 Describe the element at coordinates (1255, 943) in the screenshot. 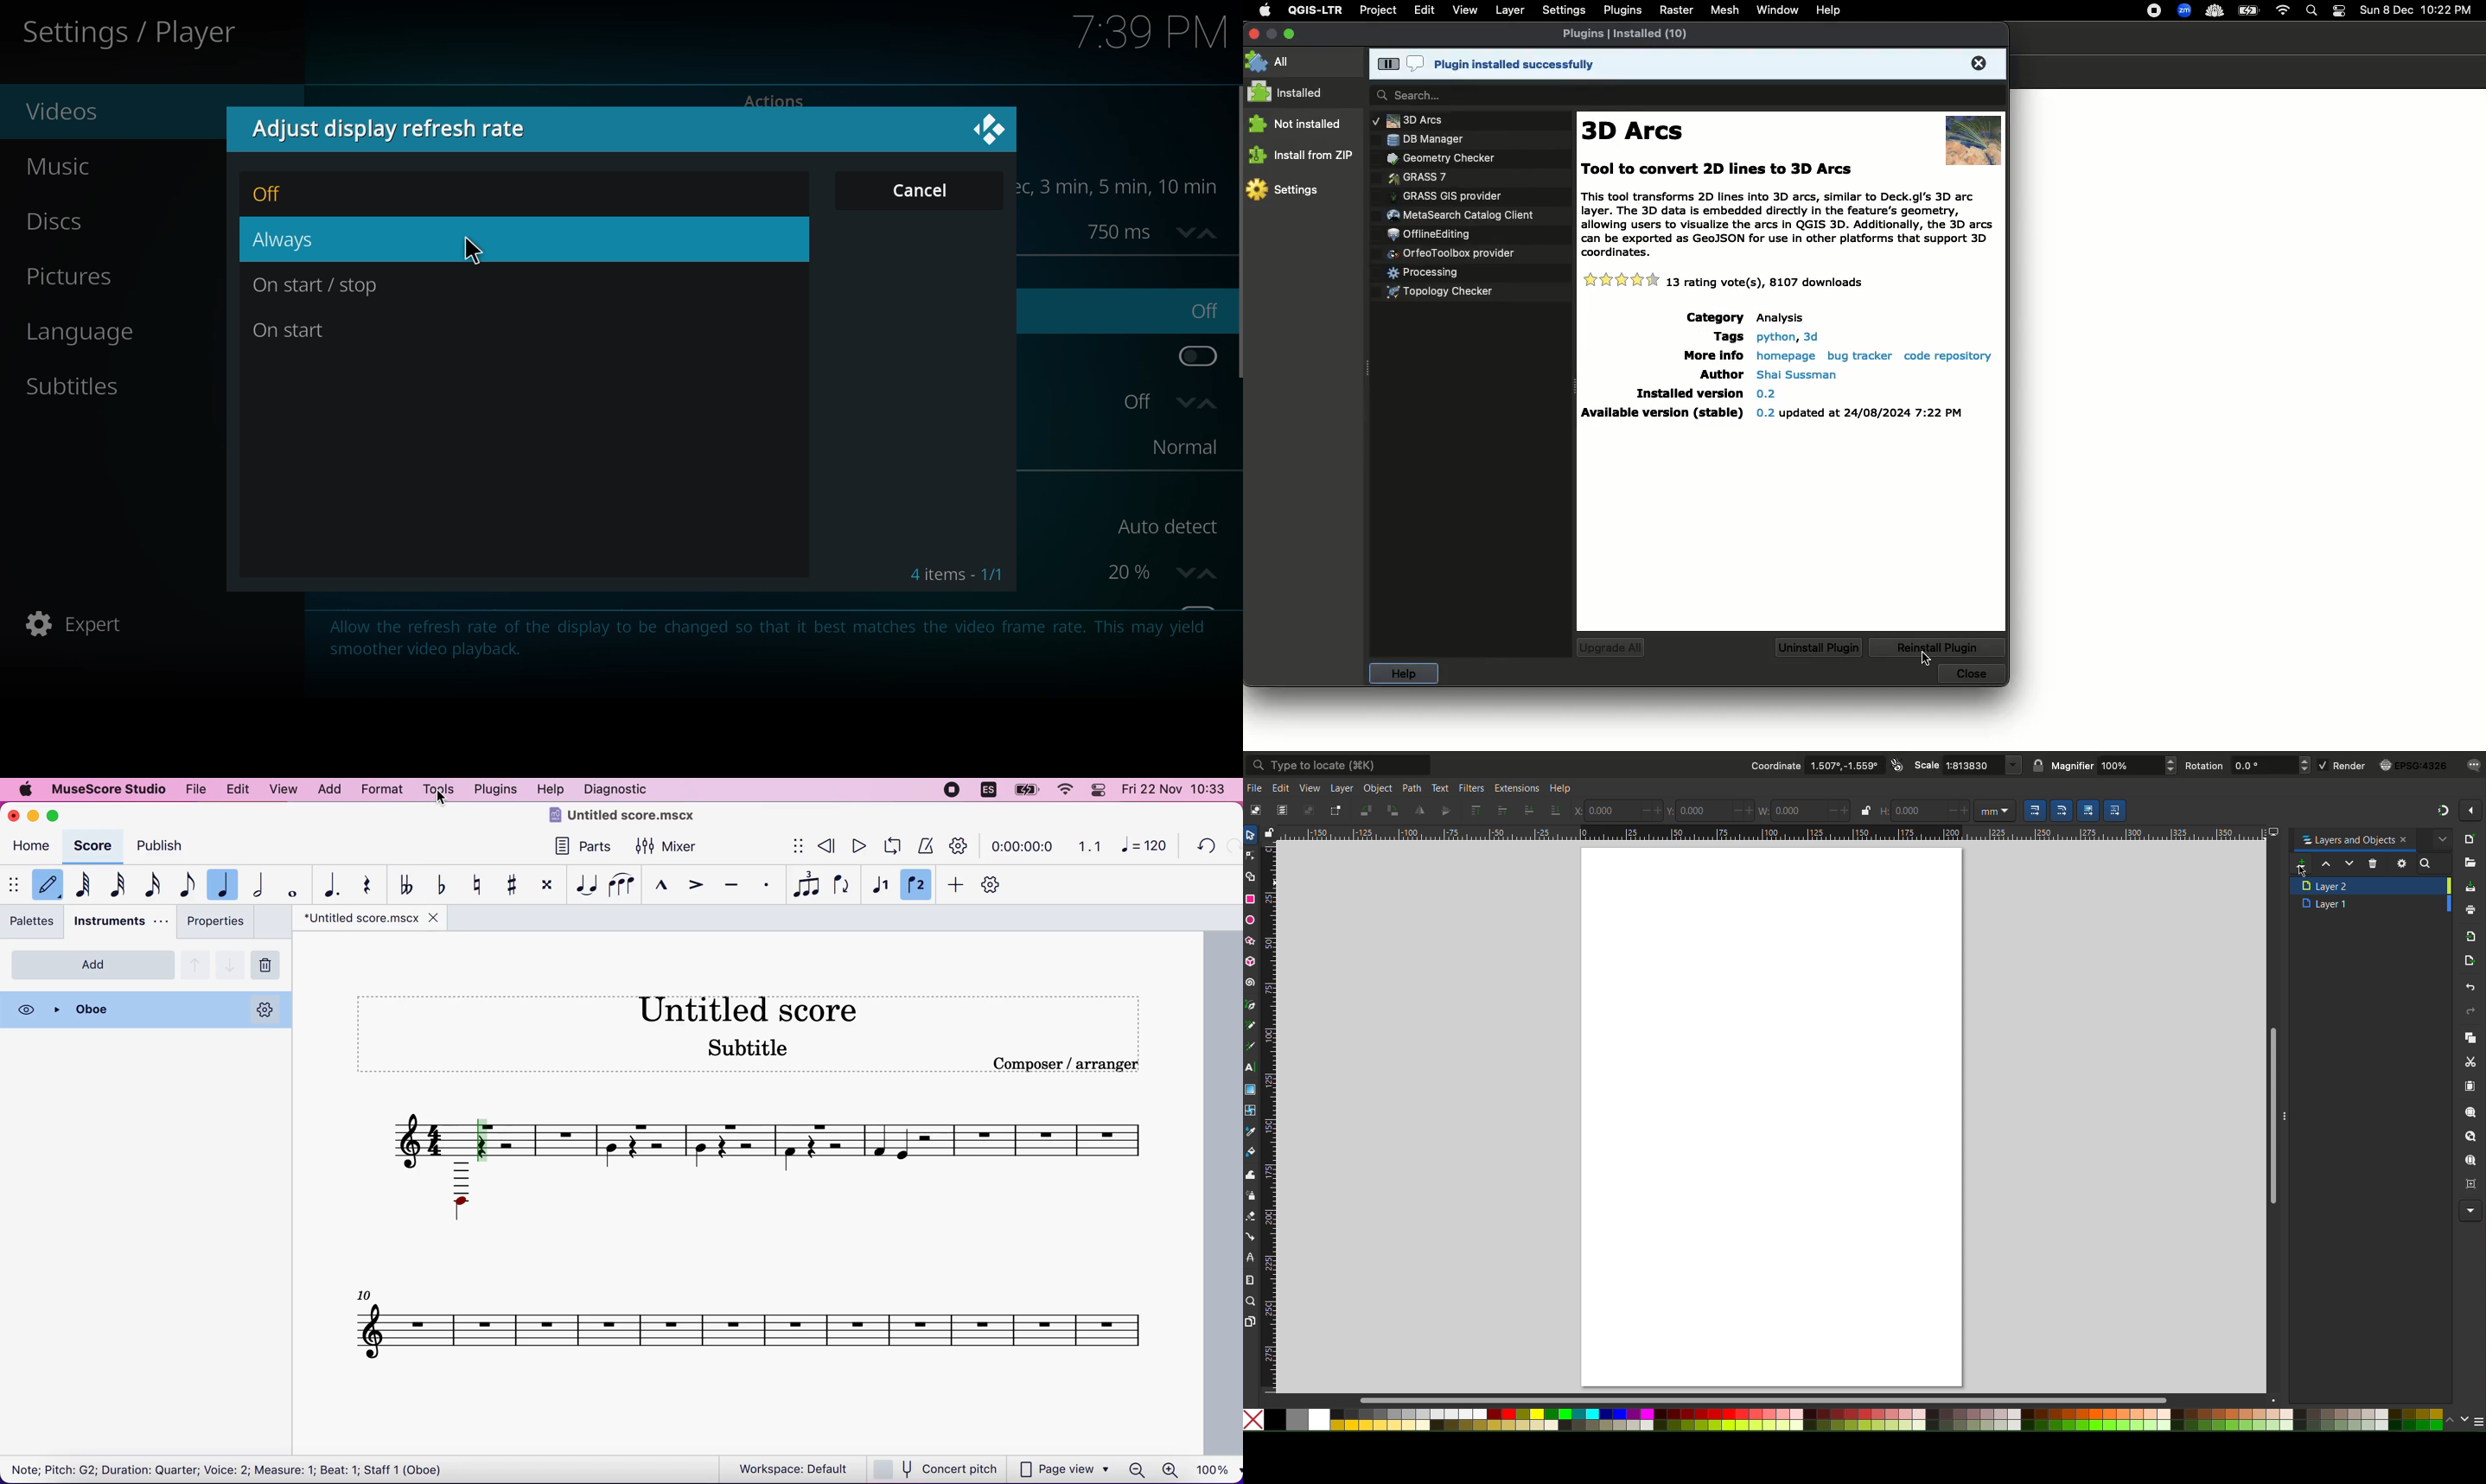

I see `Polygon` at that location.